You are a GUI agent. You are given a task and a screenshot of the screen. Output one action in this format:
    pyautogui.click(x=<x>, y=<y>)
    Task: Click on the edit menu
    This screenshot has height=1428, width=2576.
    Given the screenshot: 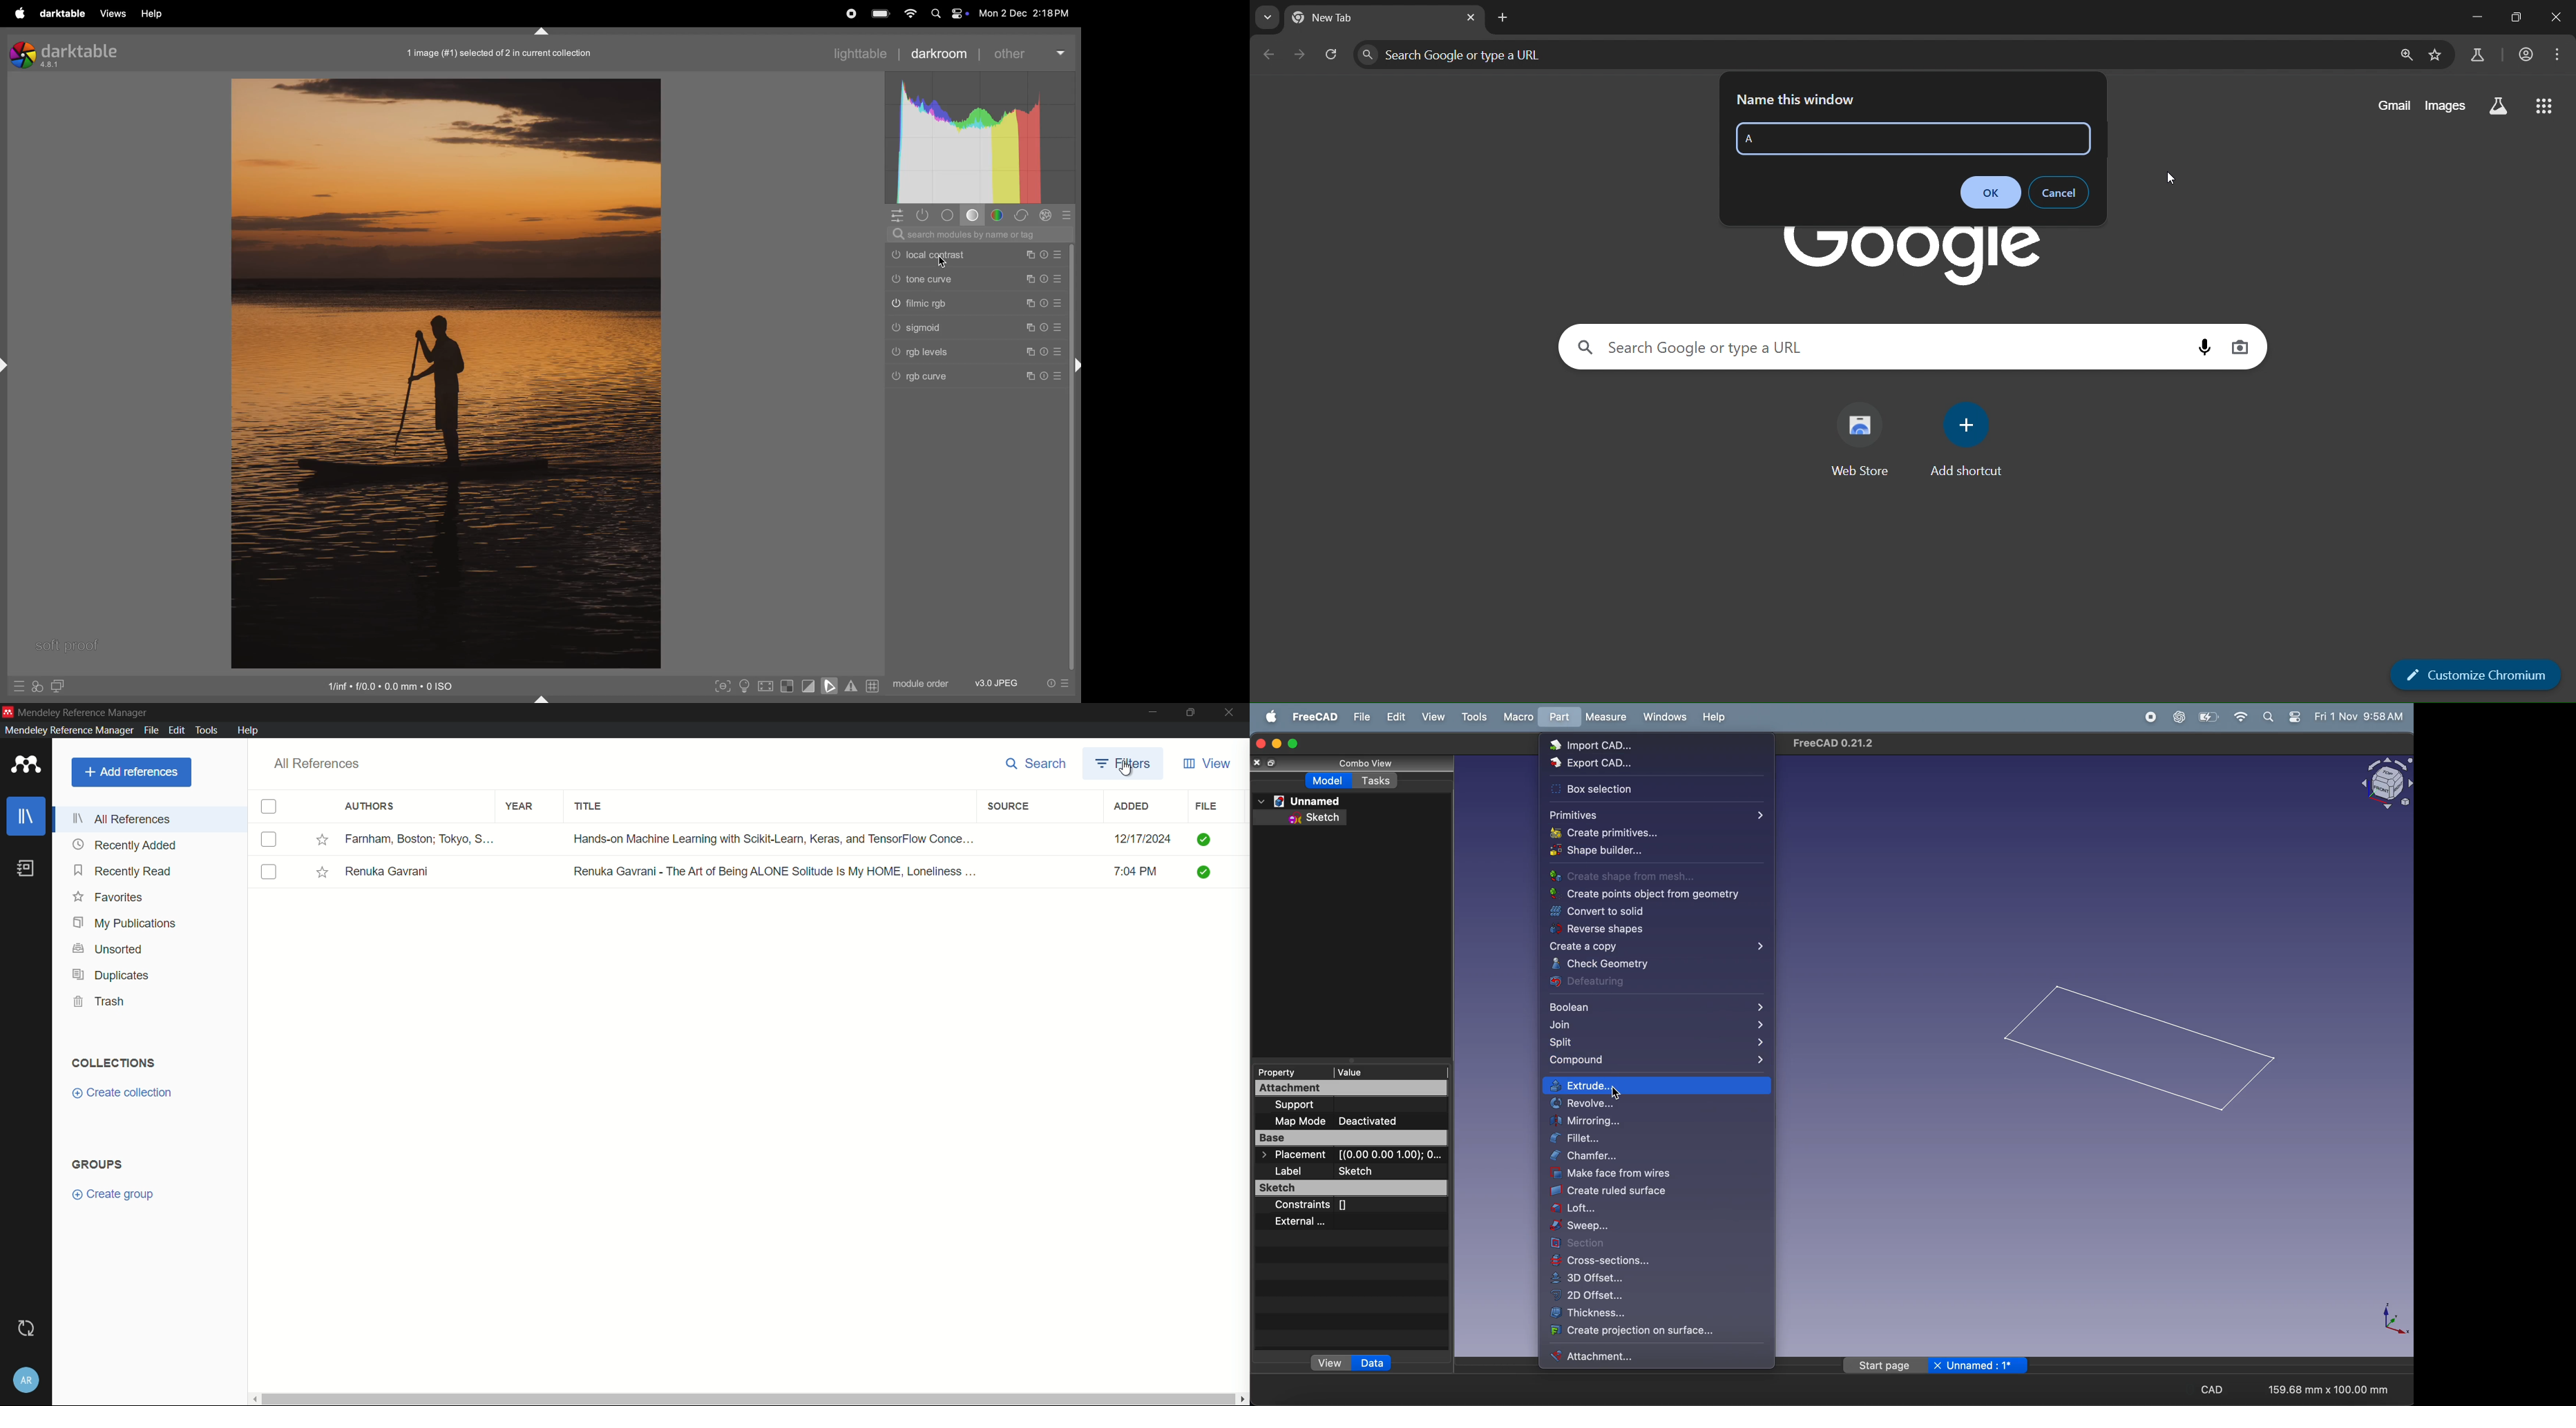 What is the action you would take?
    pyautogui.click(x=177, y=729)
    